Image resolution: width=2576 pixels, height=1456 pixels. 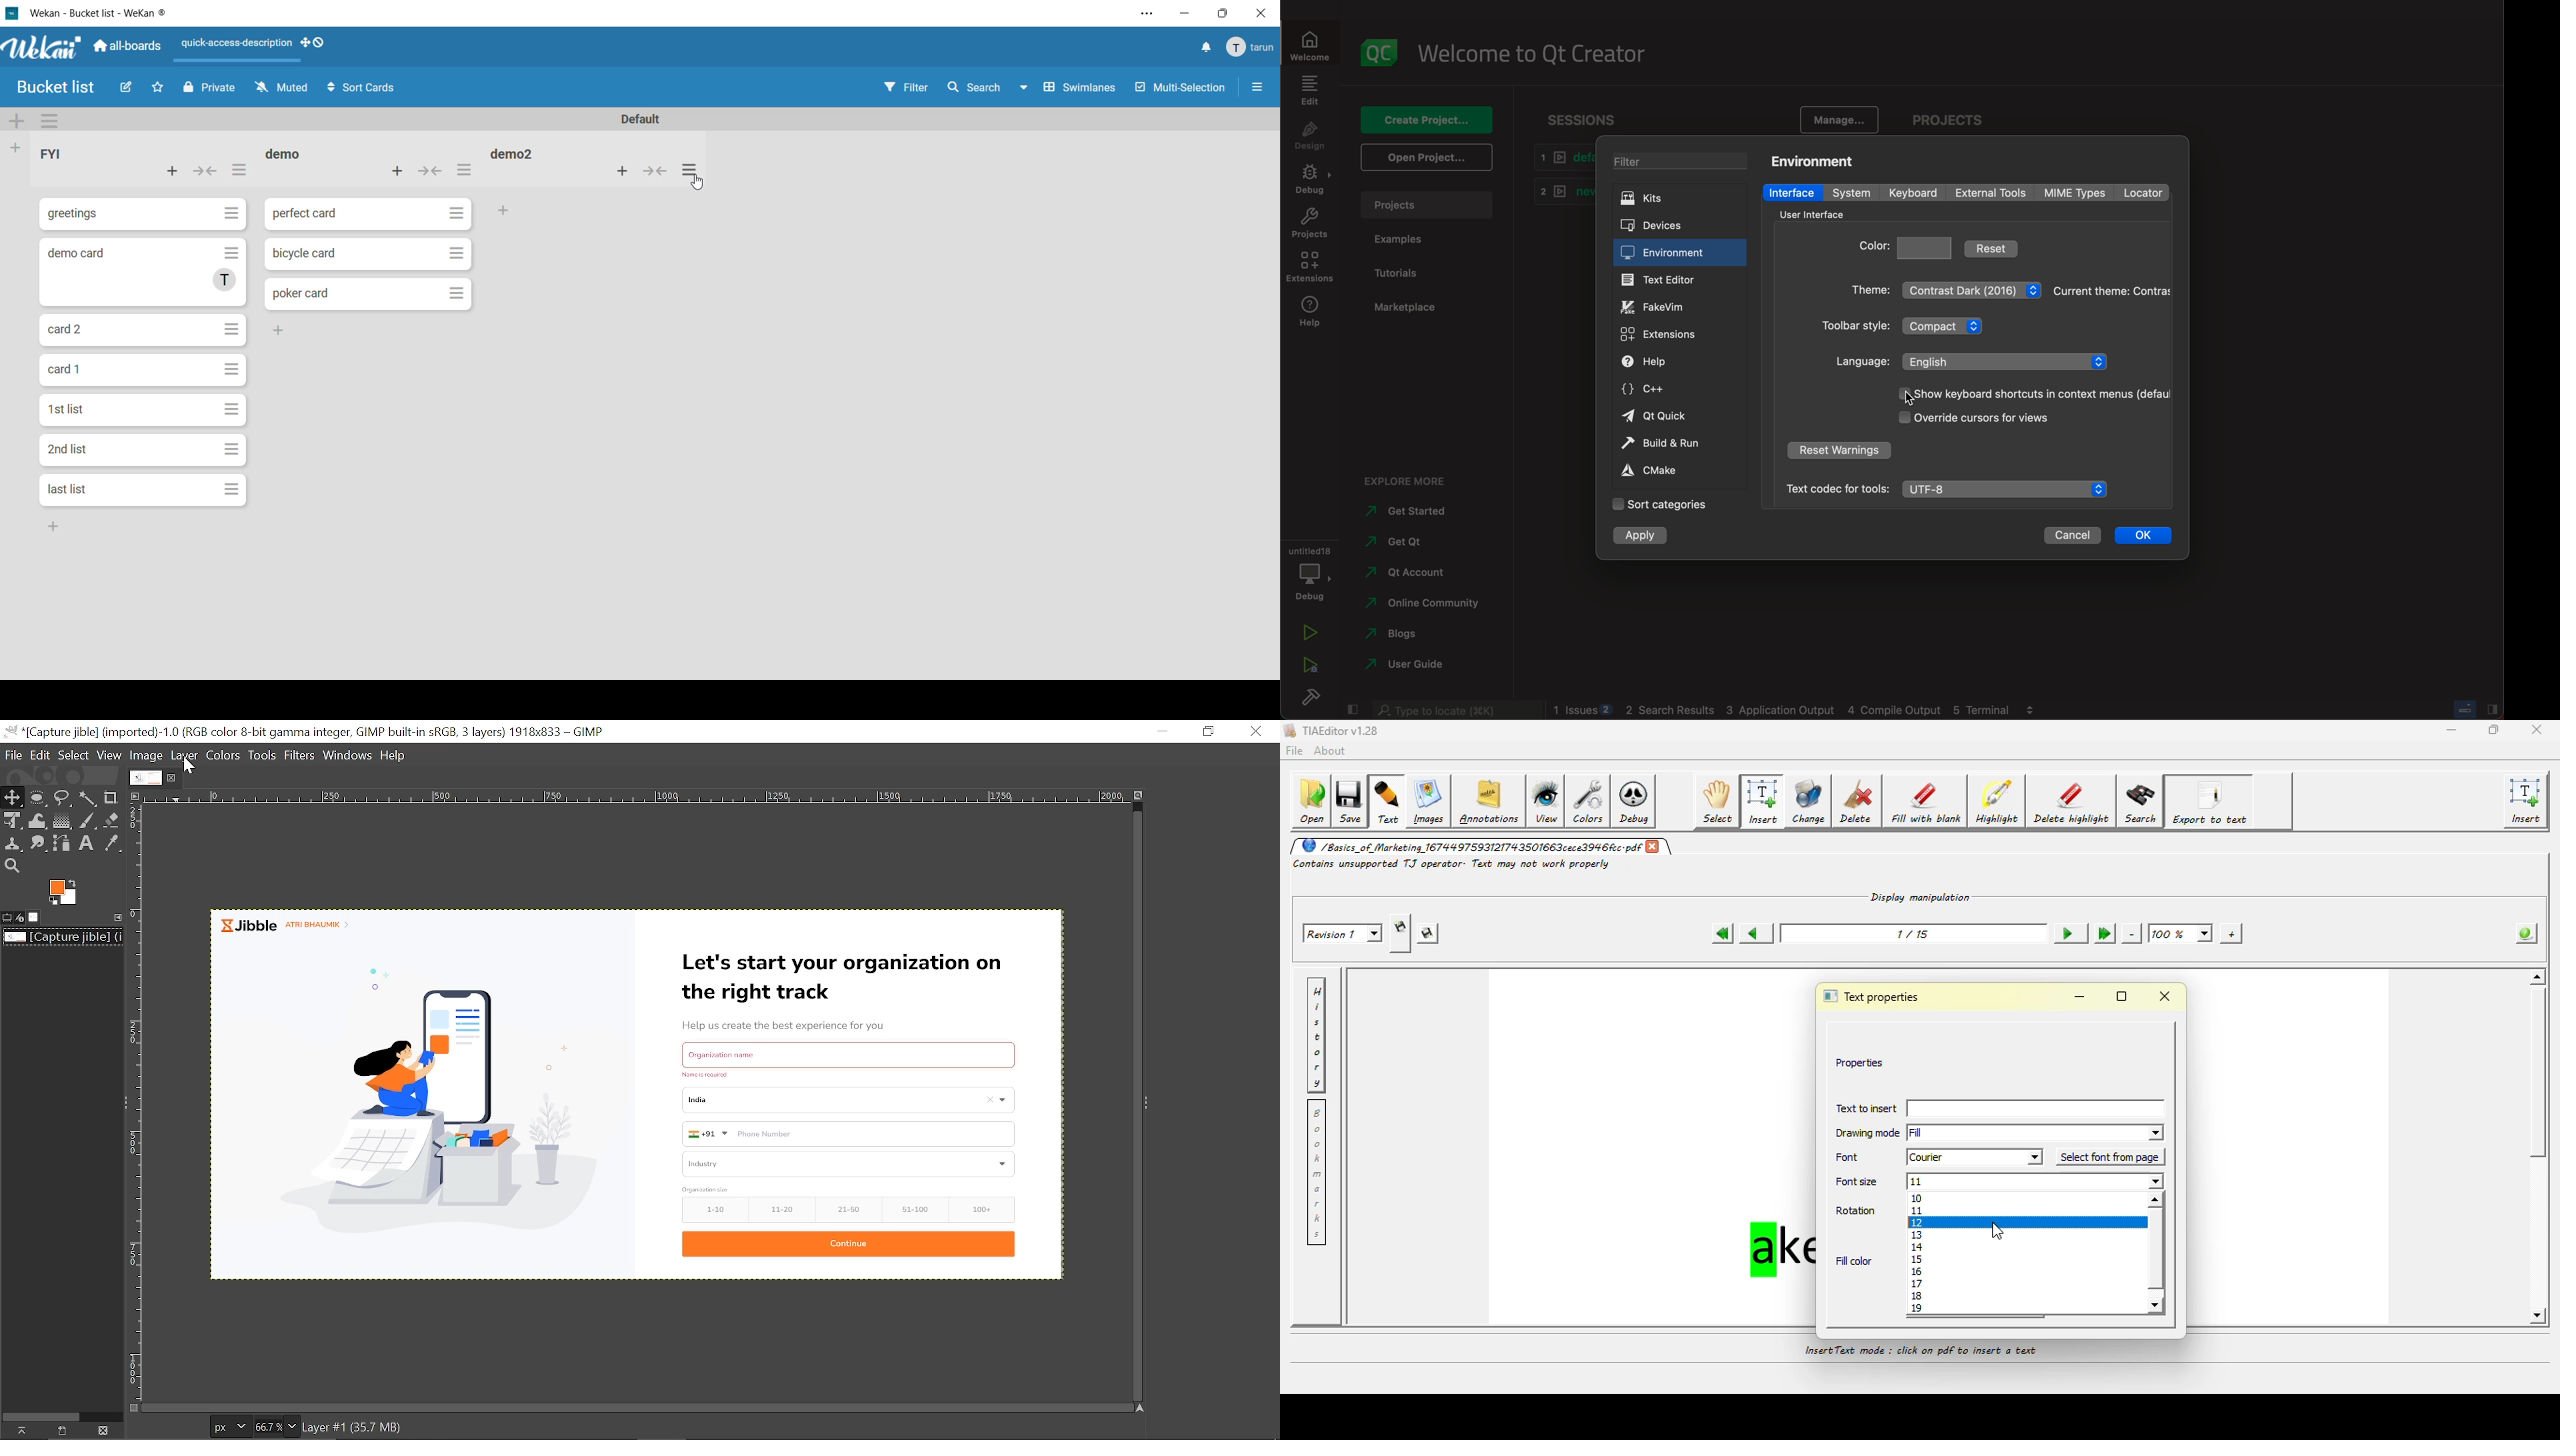 I want to click on settings, so click(x=1139, y=13).